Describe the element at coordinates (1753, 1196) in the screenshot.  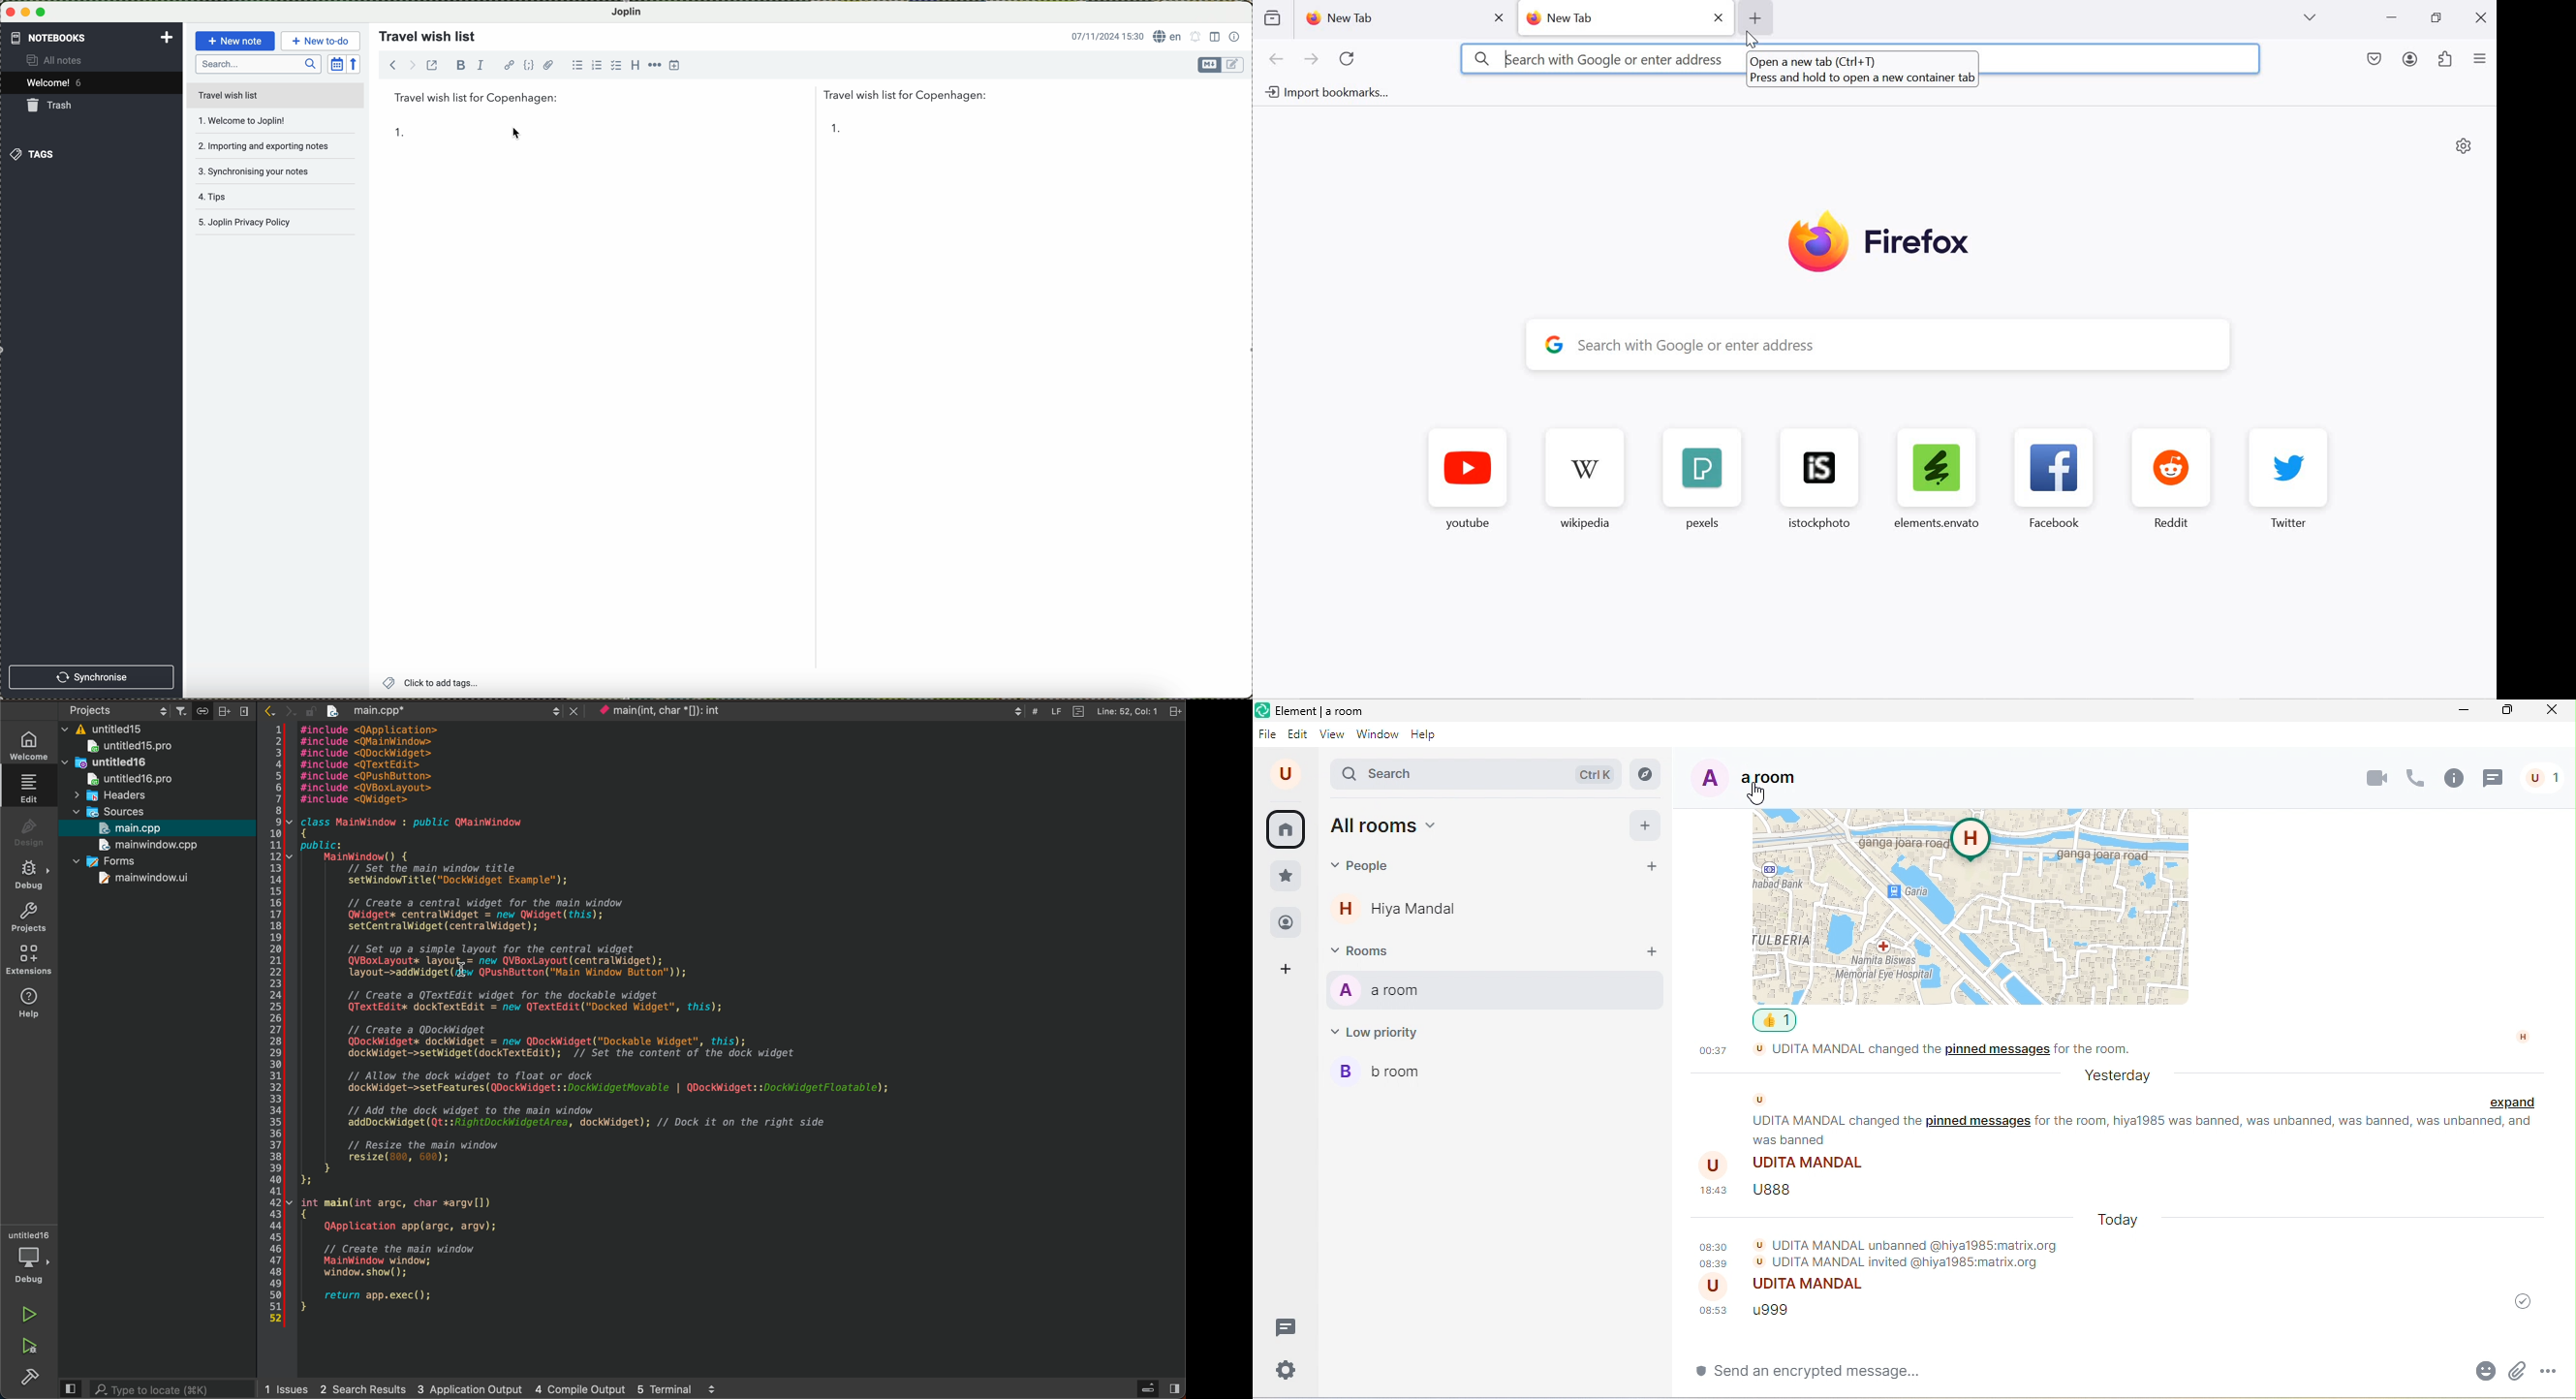
I see `u888` at that location.